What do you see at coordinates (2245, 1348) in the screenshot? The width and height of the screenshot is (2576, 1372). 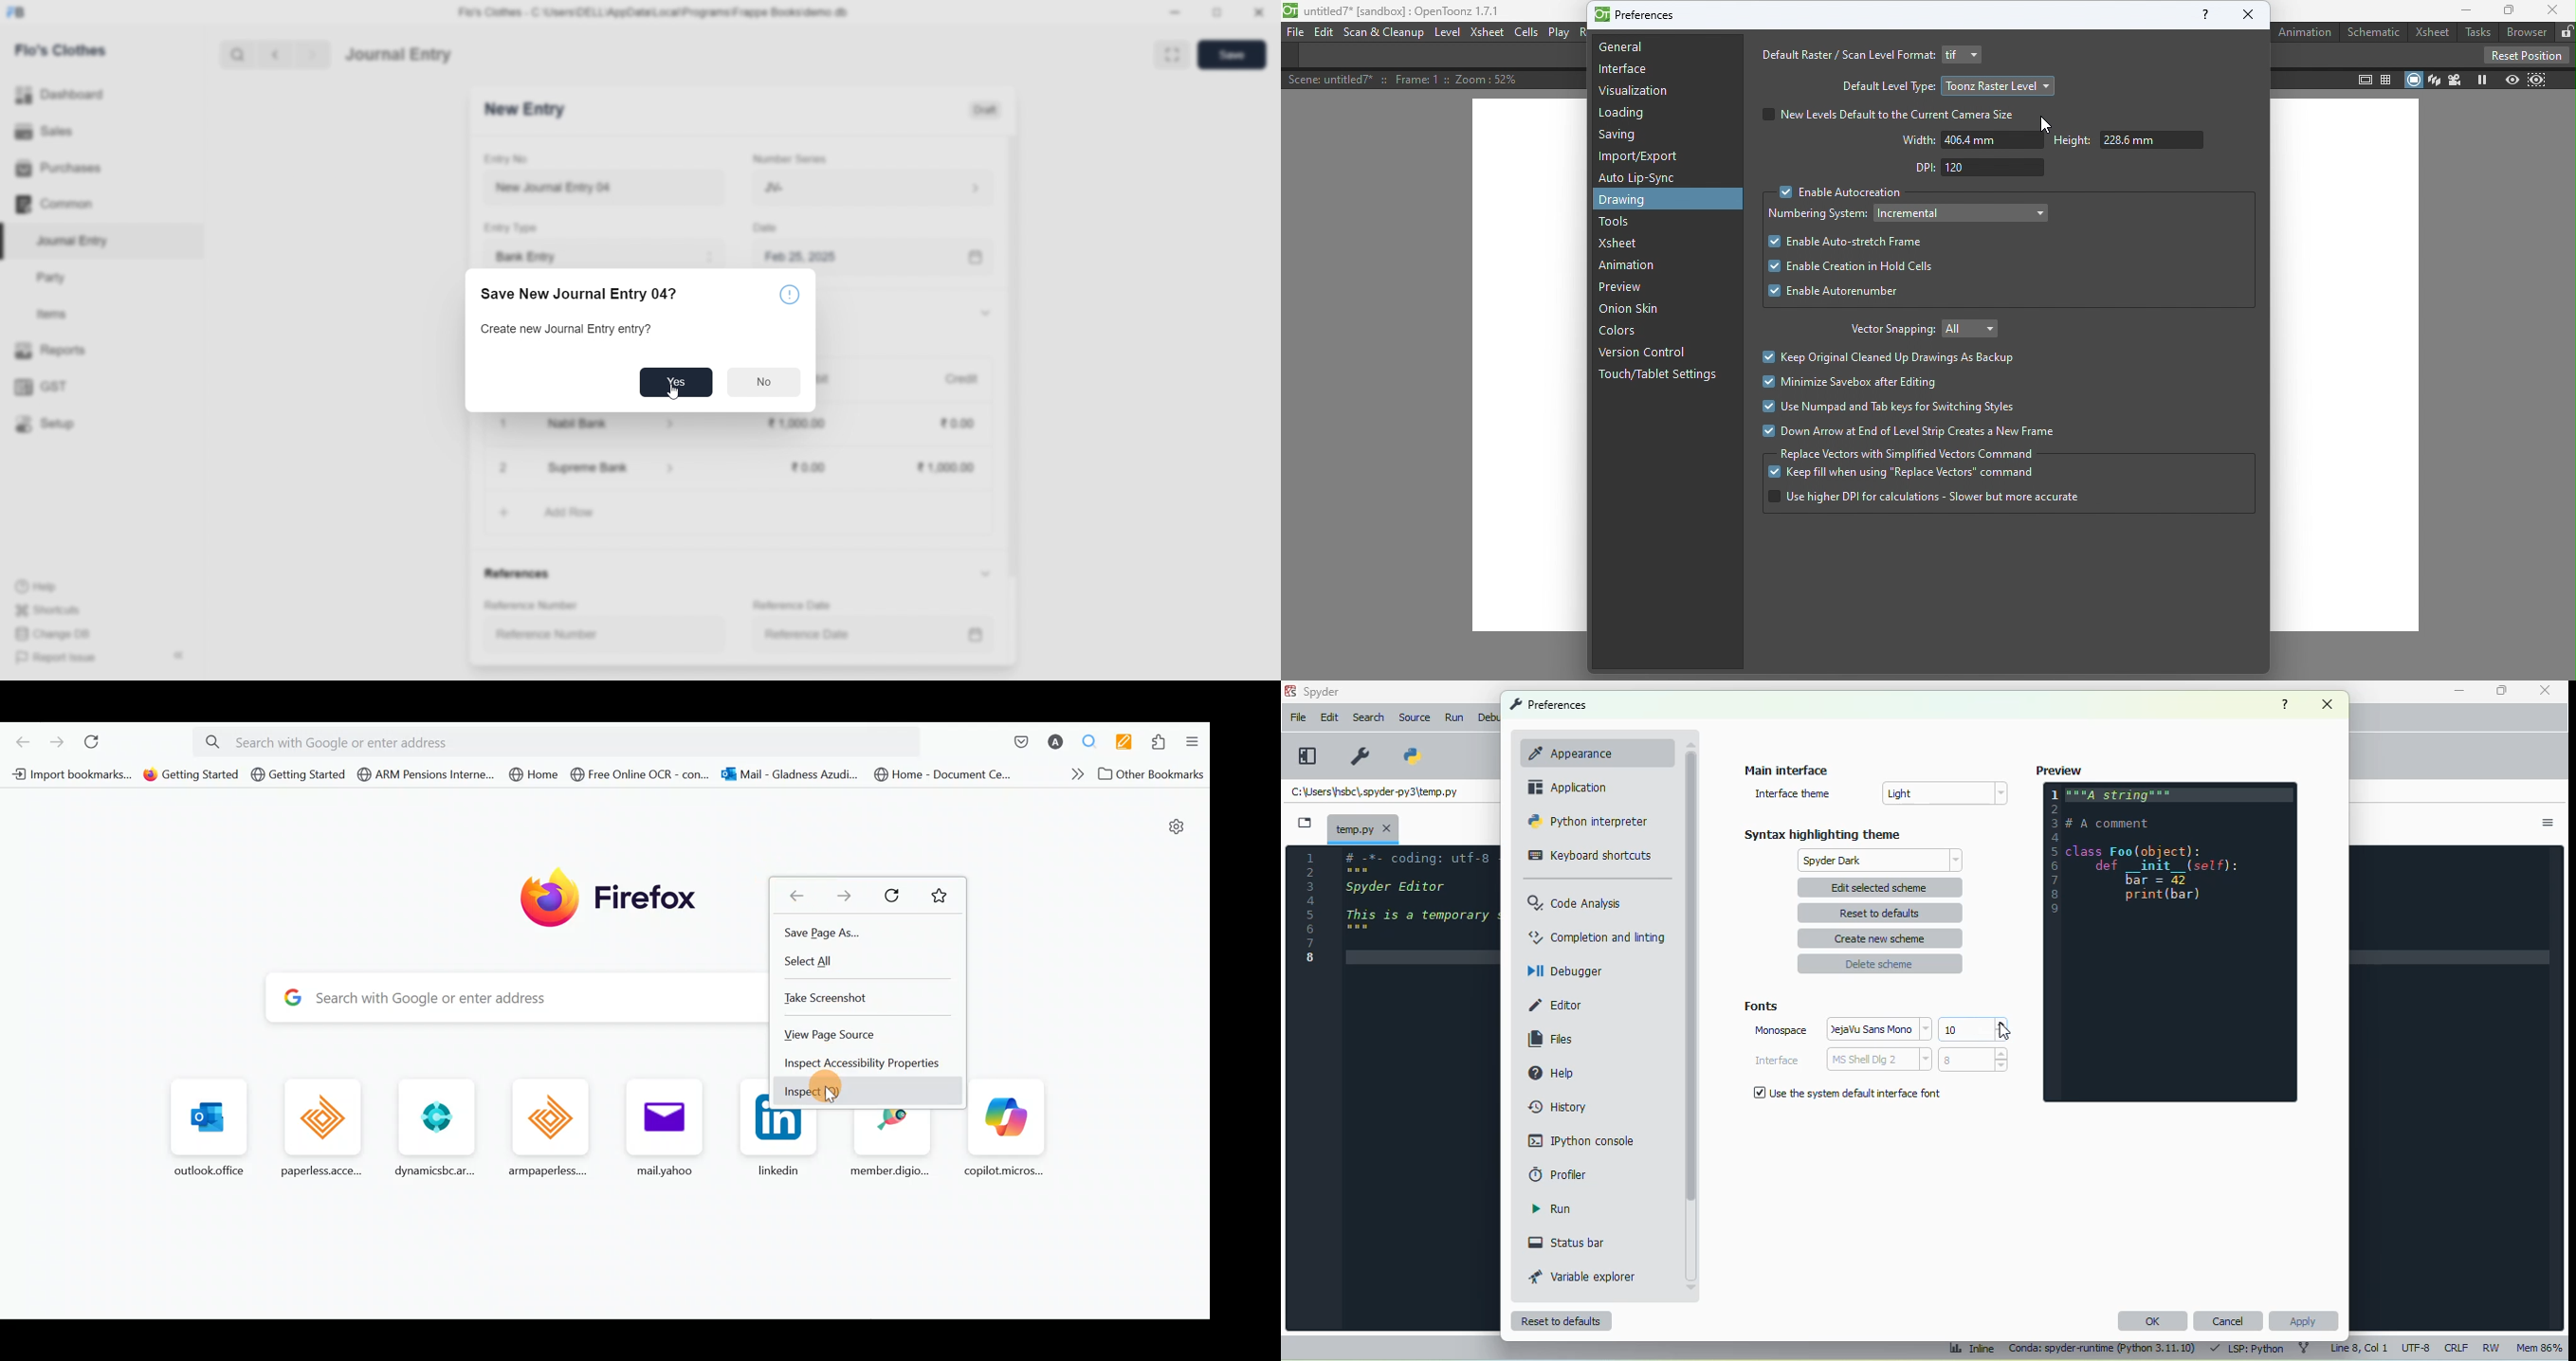 I see `LSP Python` at bounding box center [2245, 1348].